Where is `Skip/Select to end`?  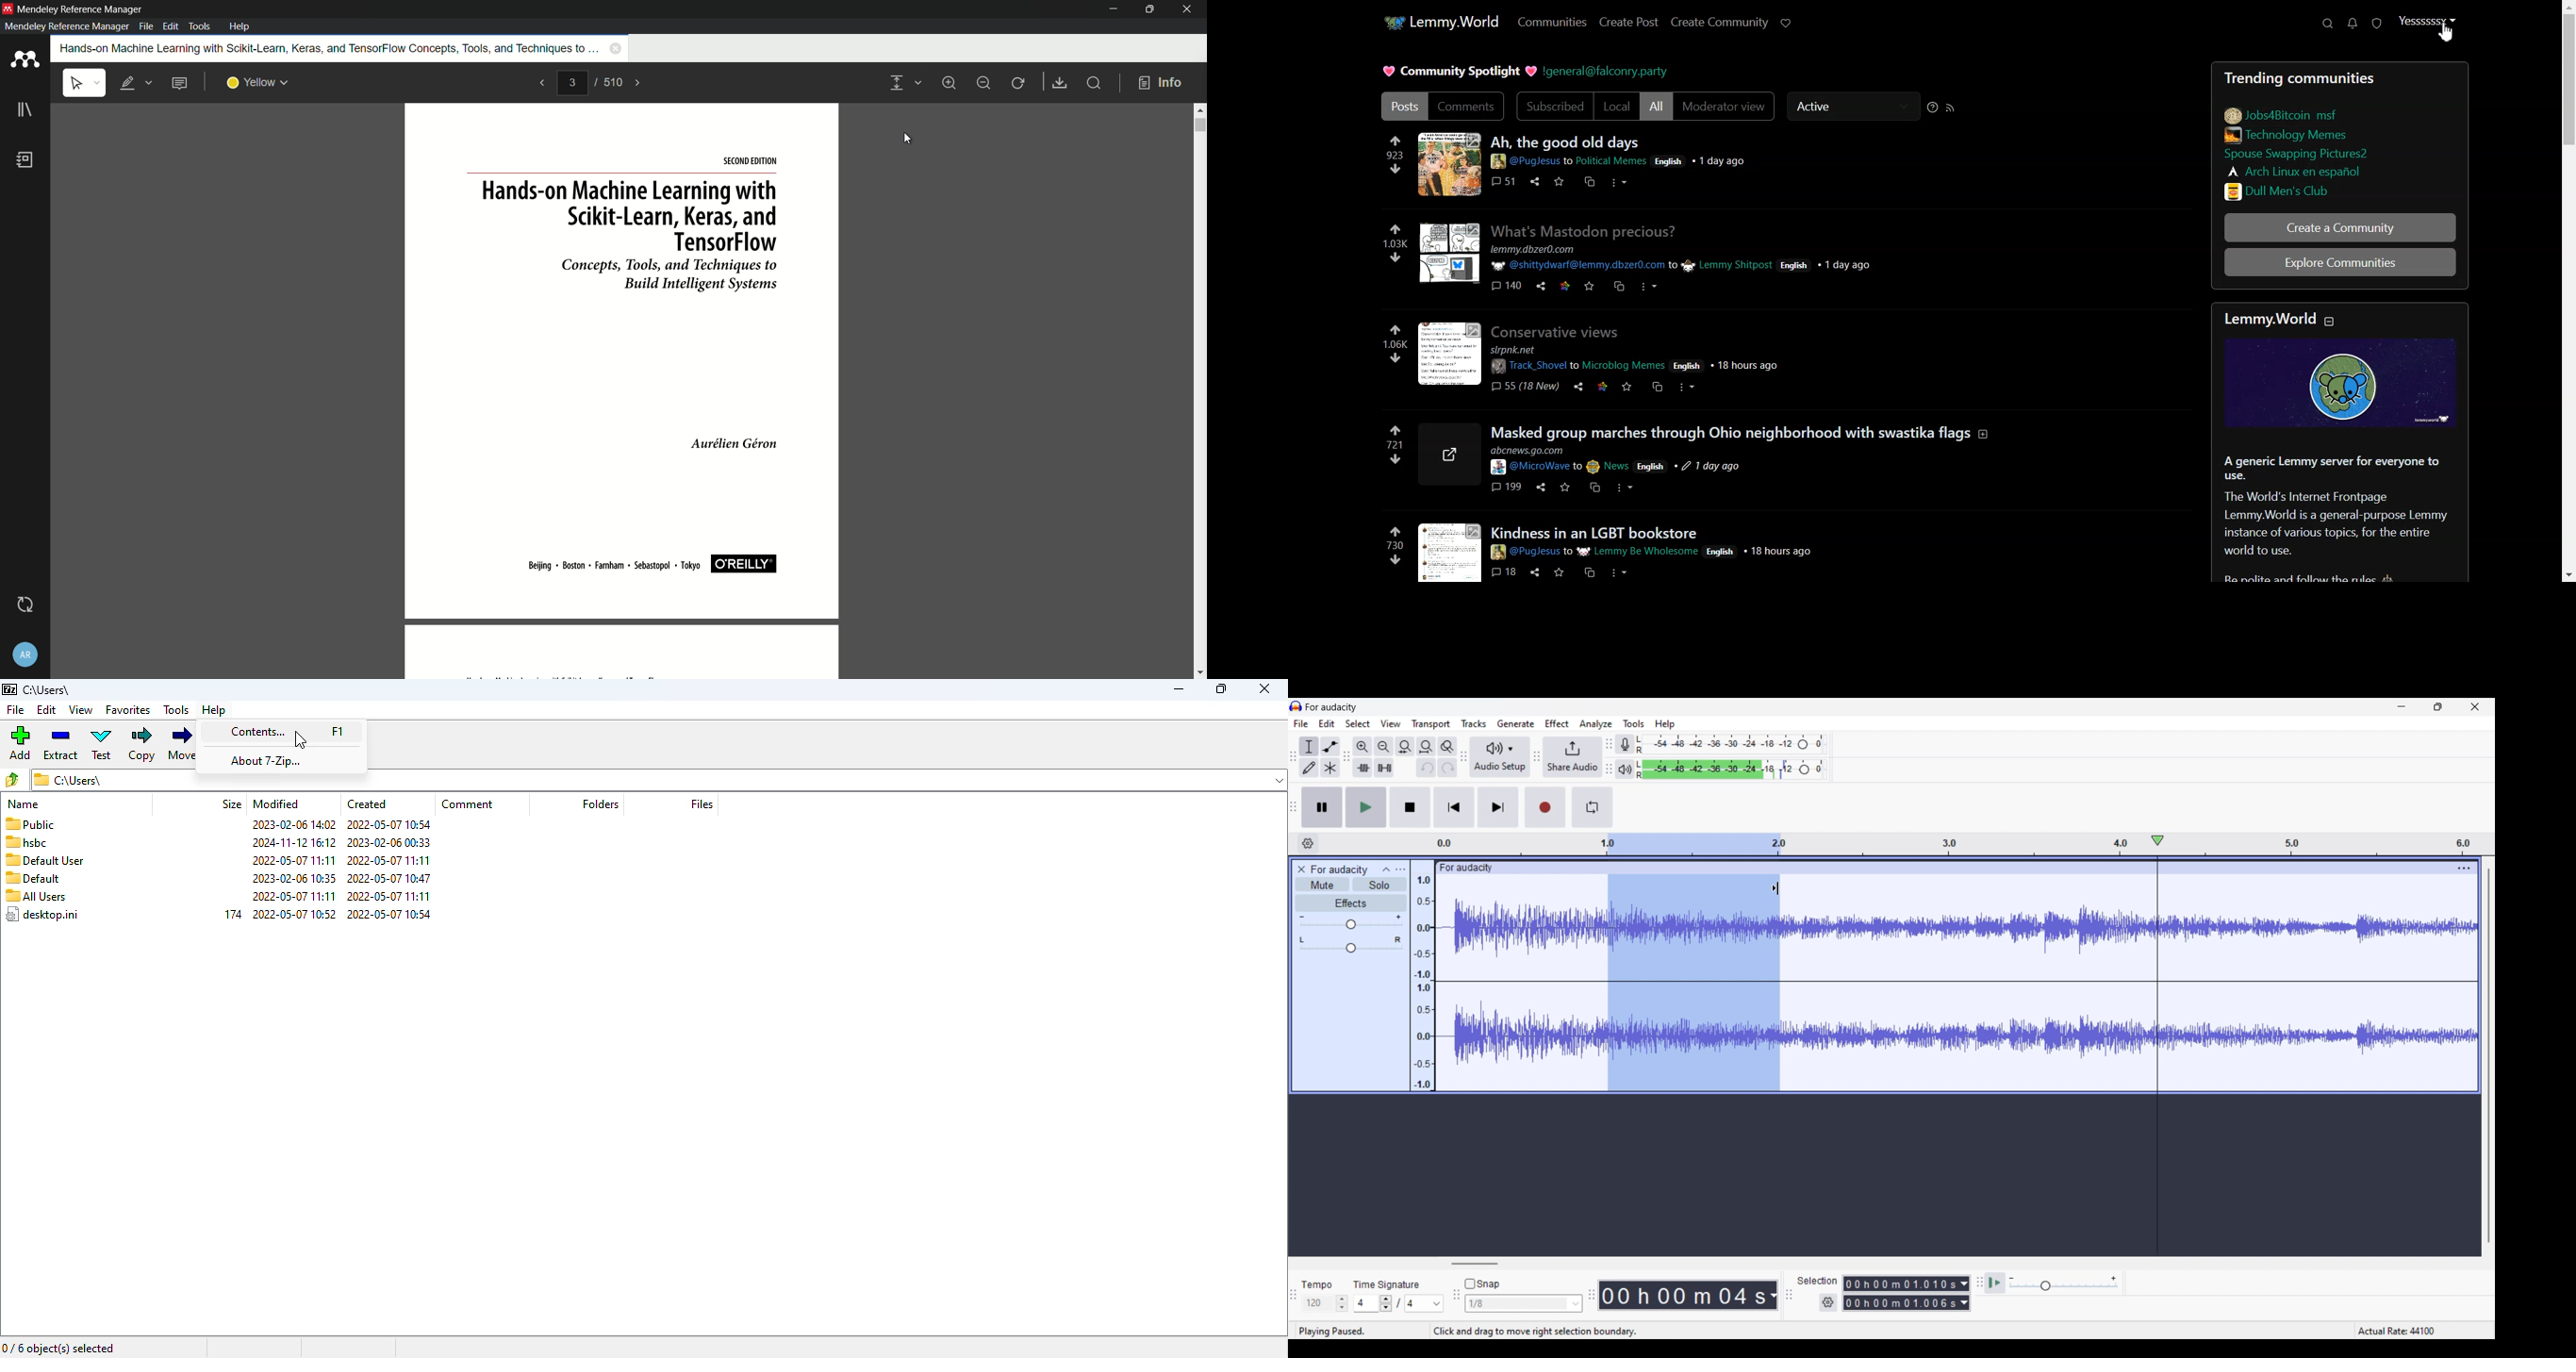 Skip/Select to end is located at coordinates (1498, 807).